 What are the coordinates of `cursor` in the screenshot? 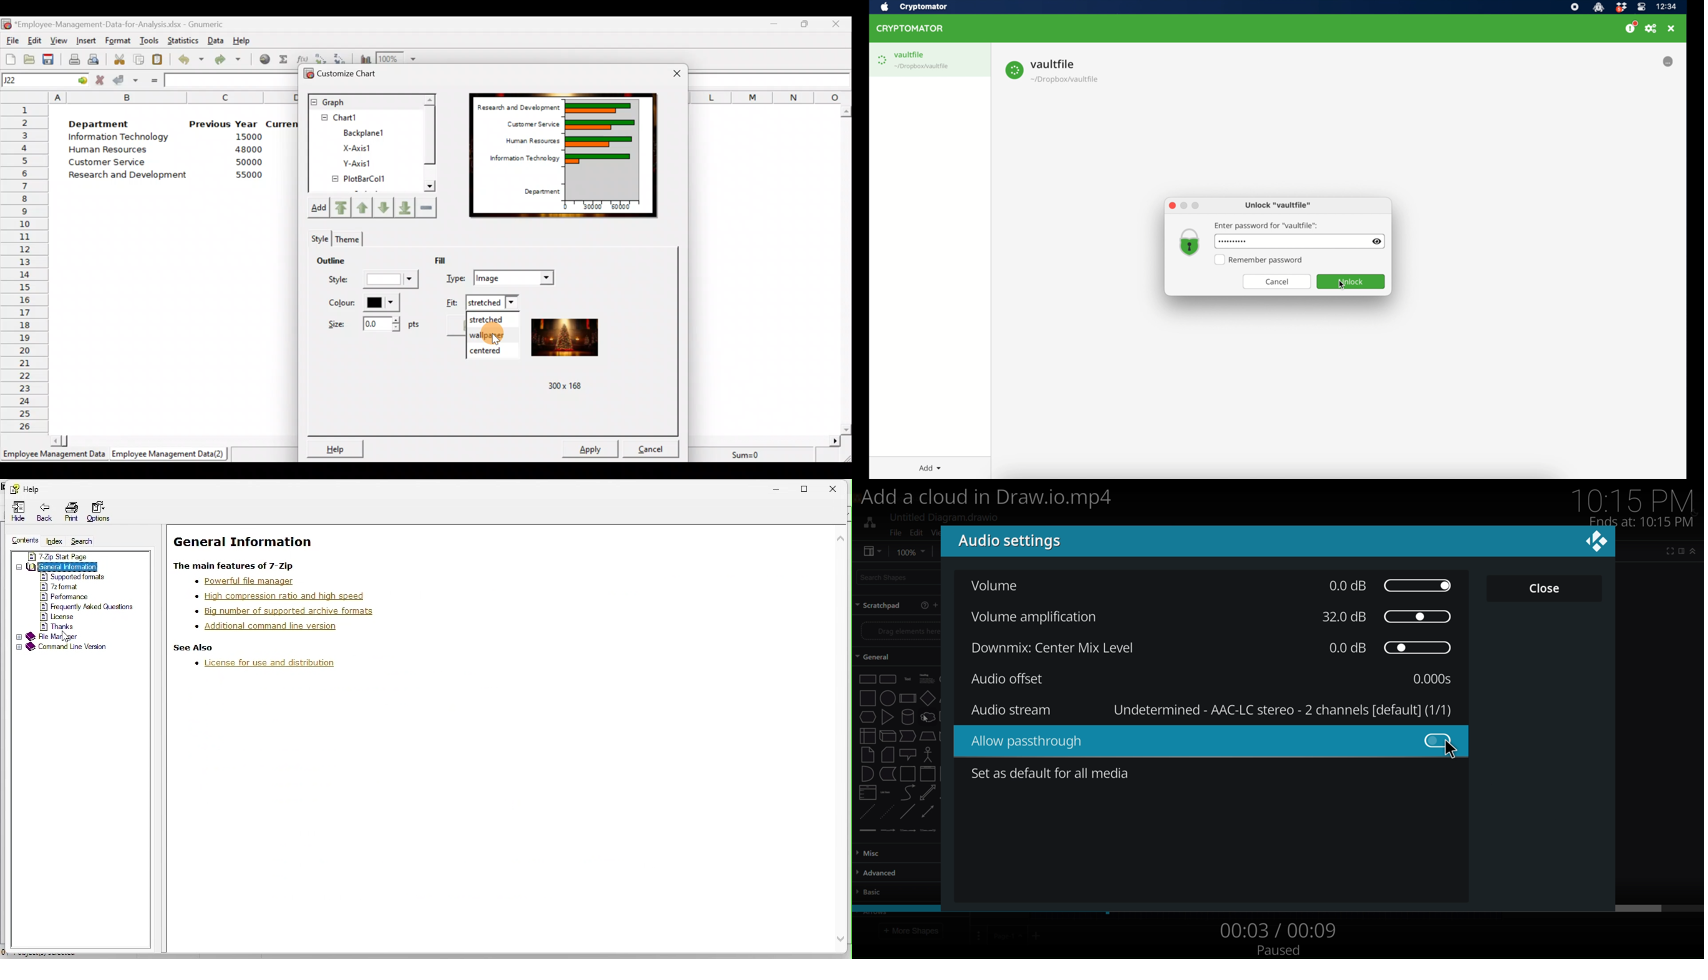 It's located at (67, 636).